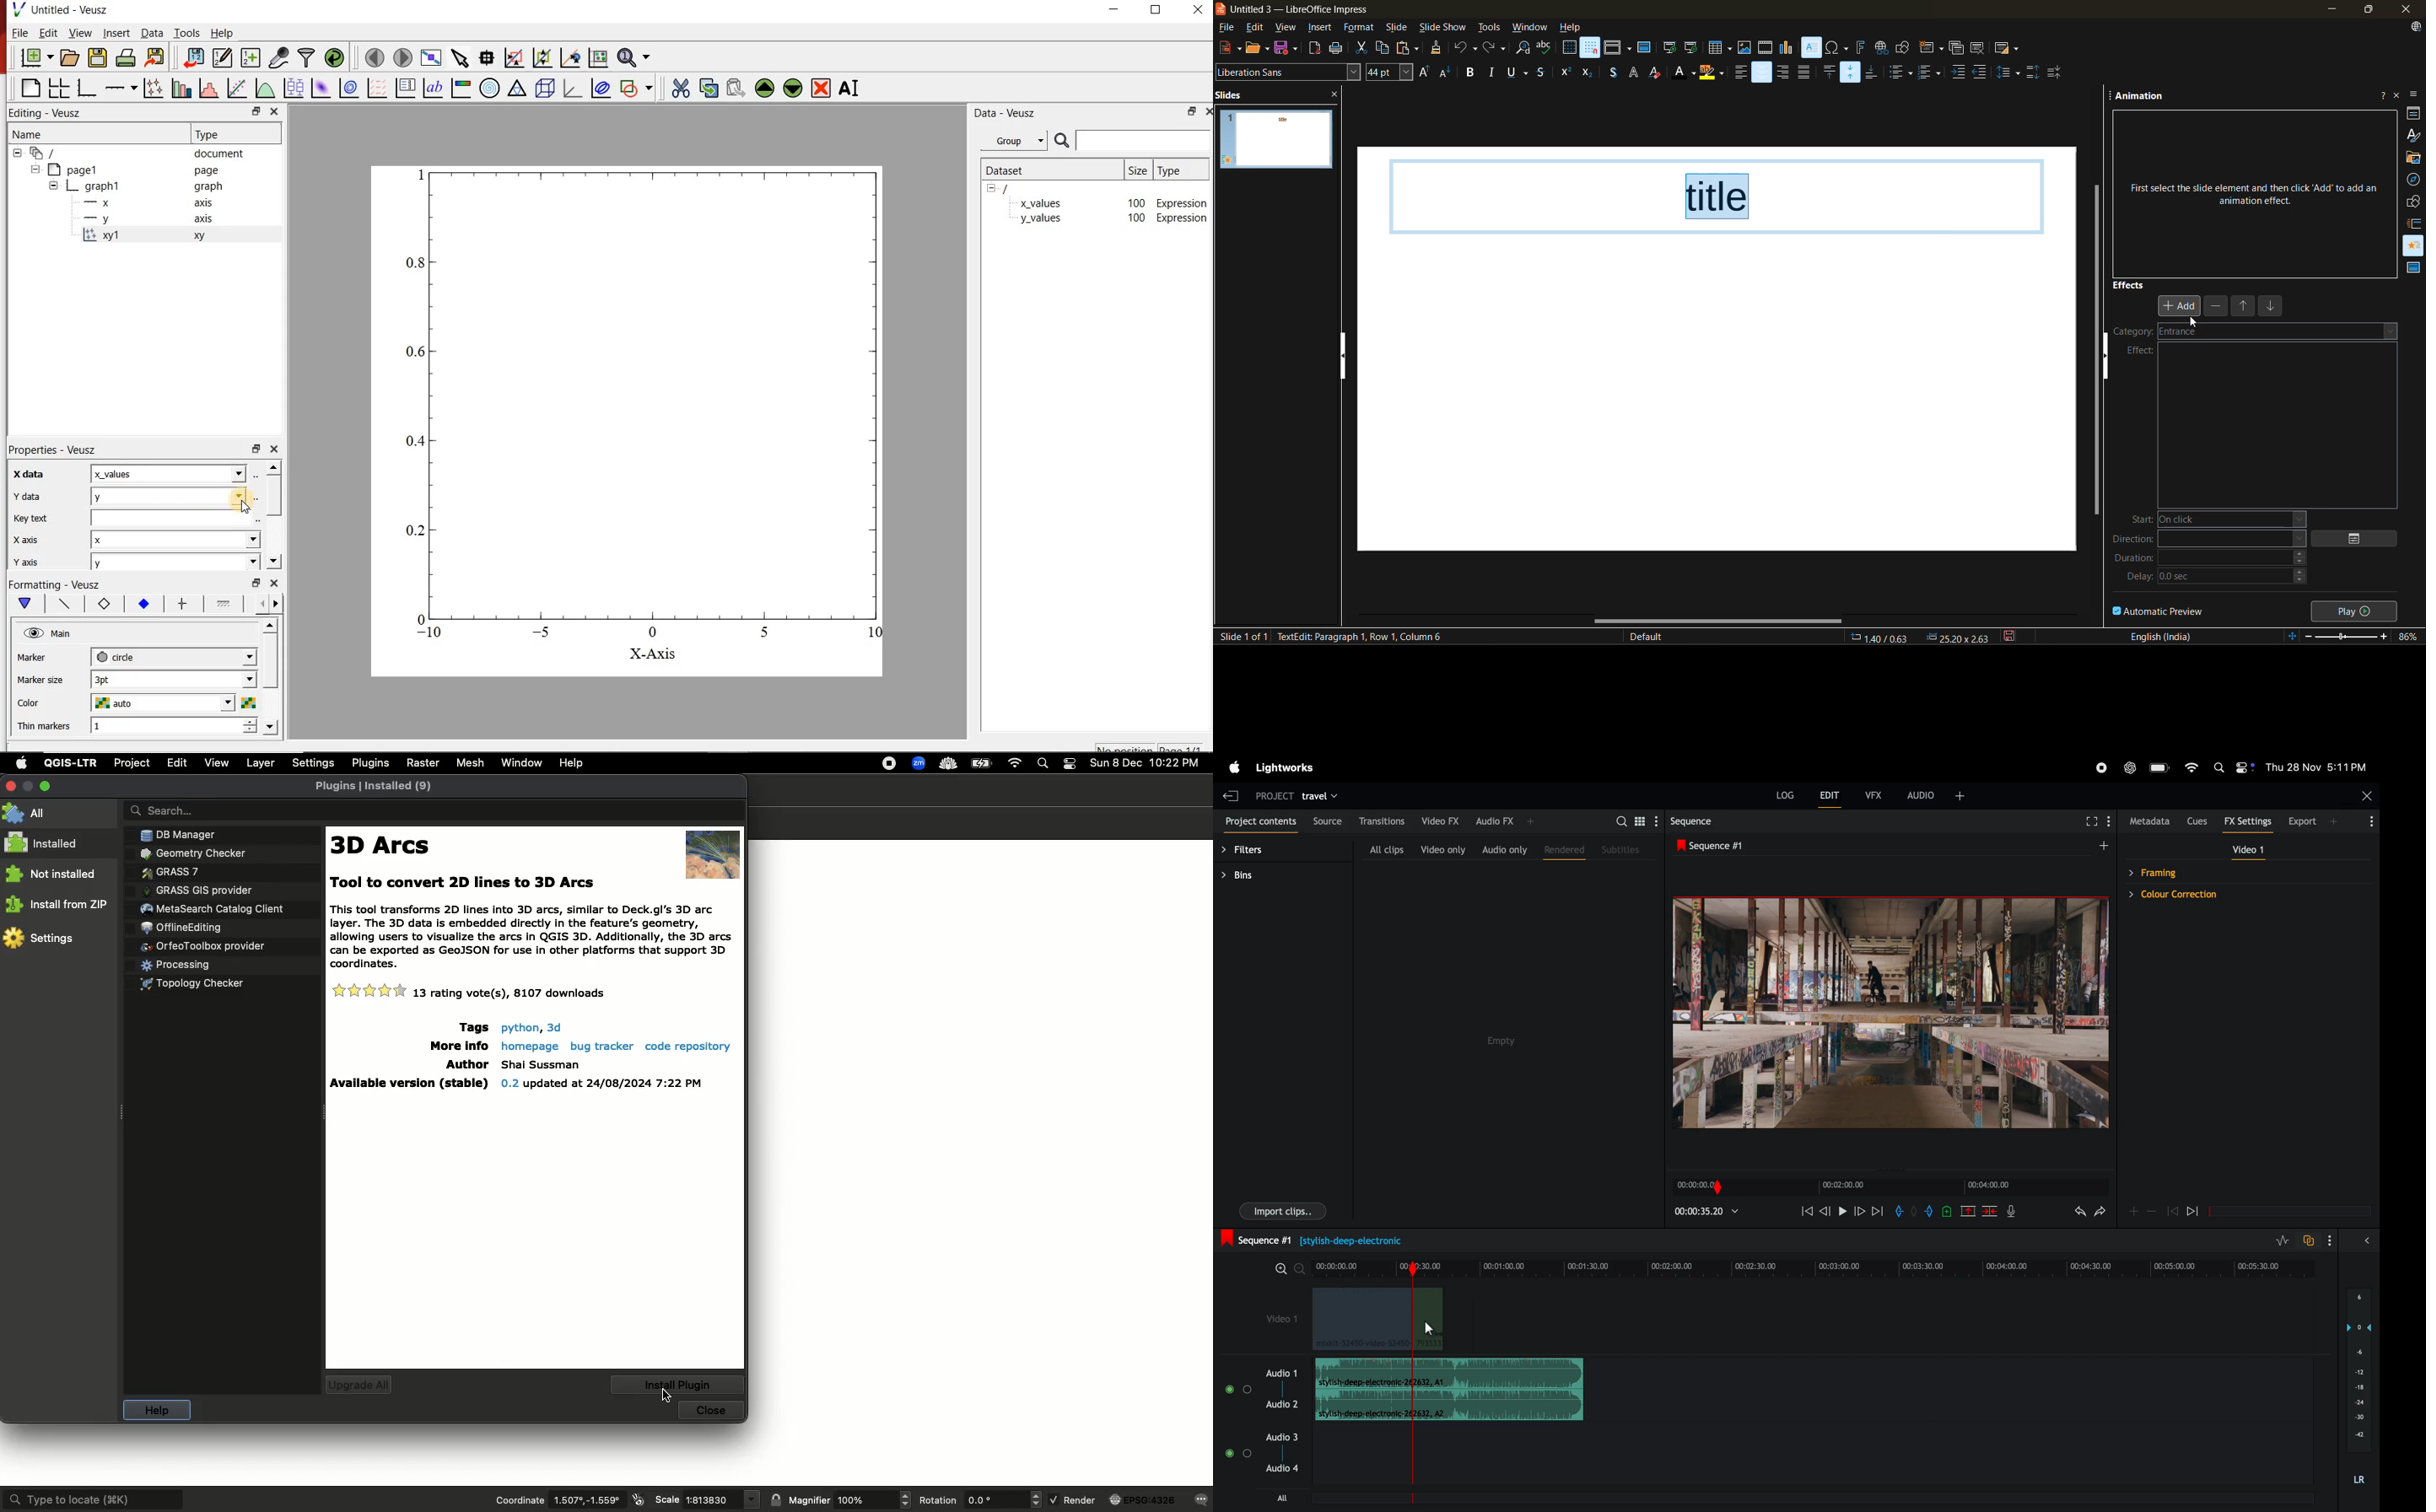  What do you see at coordinates (1233, 94) in the screenshot?
I see `slides` at bounding box center [1233, 94].